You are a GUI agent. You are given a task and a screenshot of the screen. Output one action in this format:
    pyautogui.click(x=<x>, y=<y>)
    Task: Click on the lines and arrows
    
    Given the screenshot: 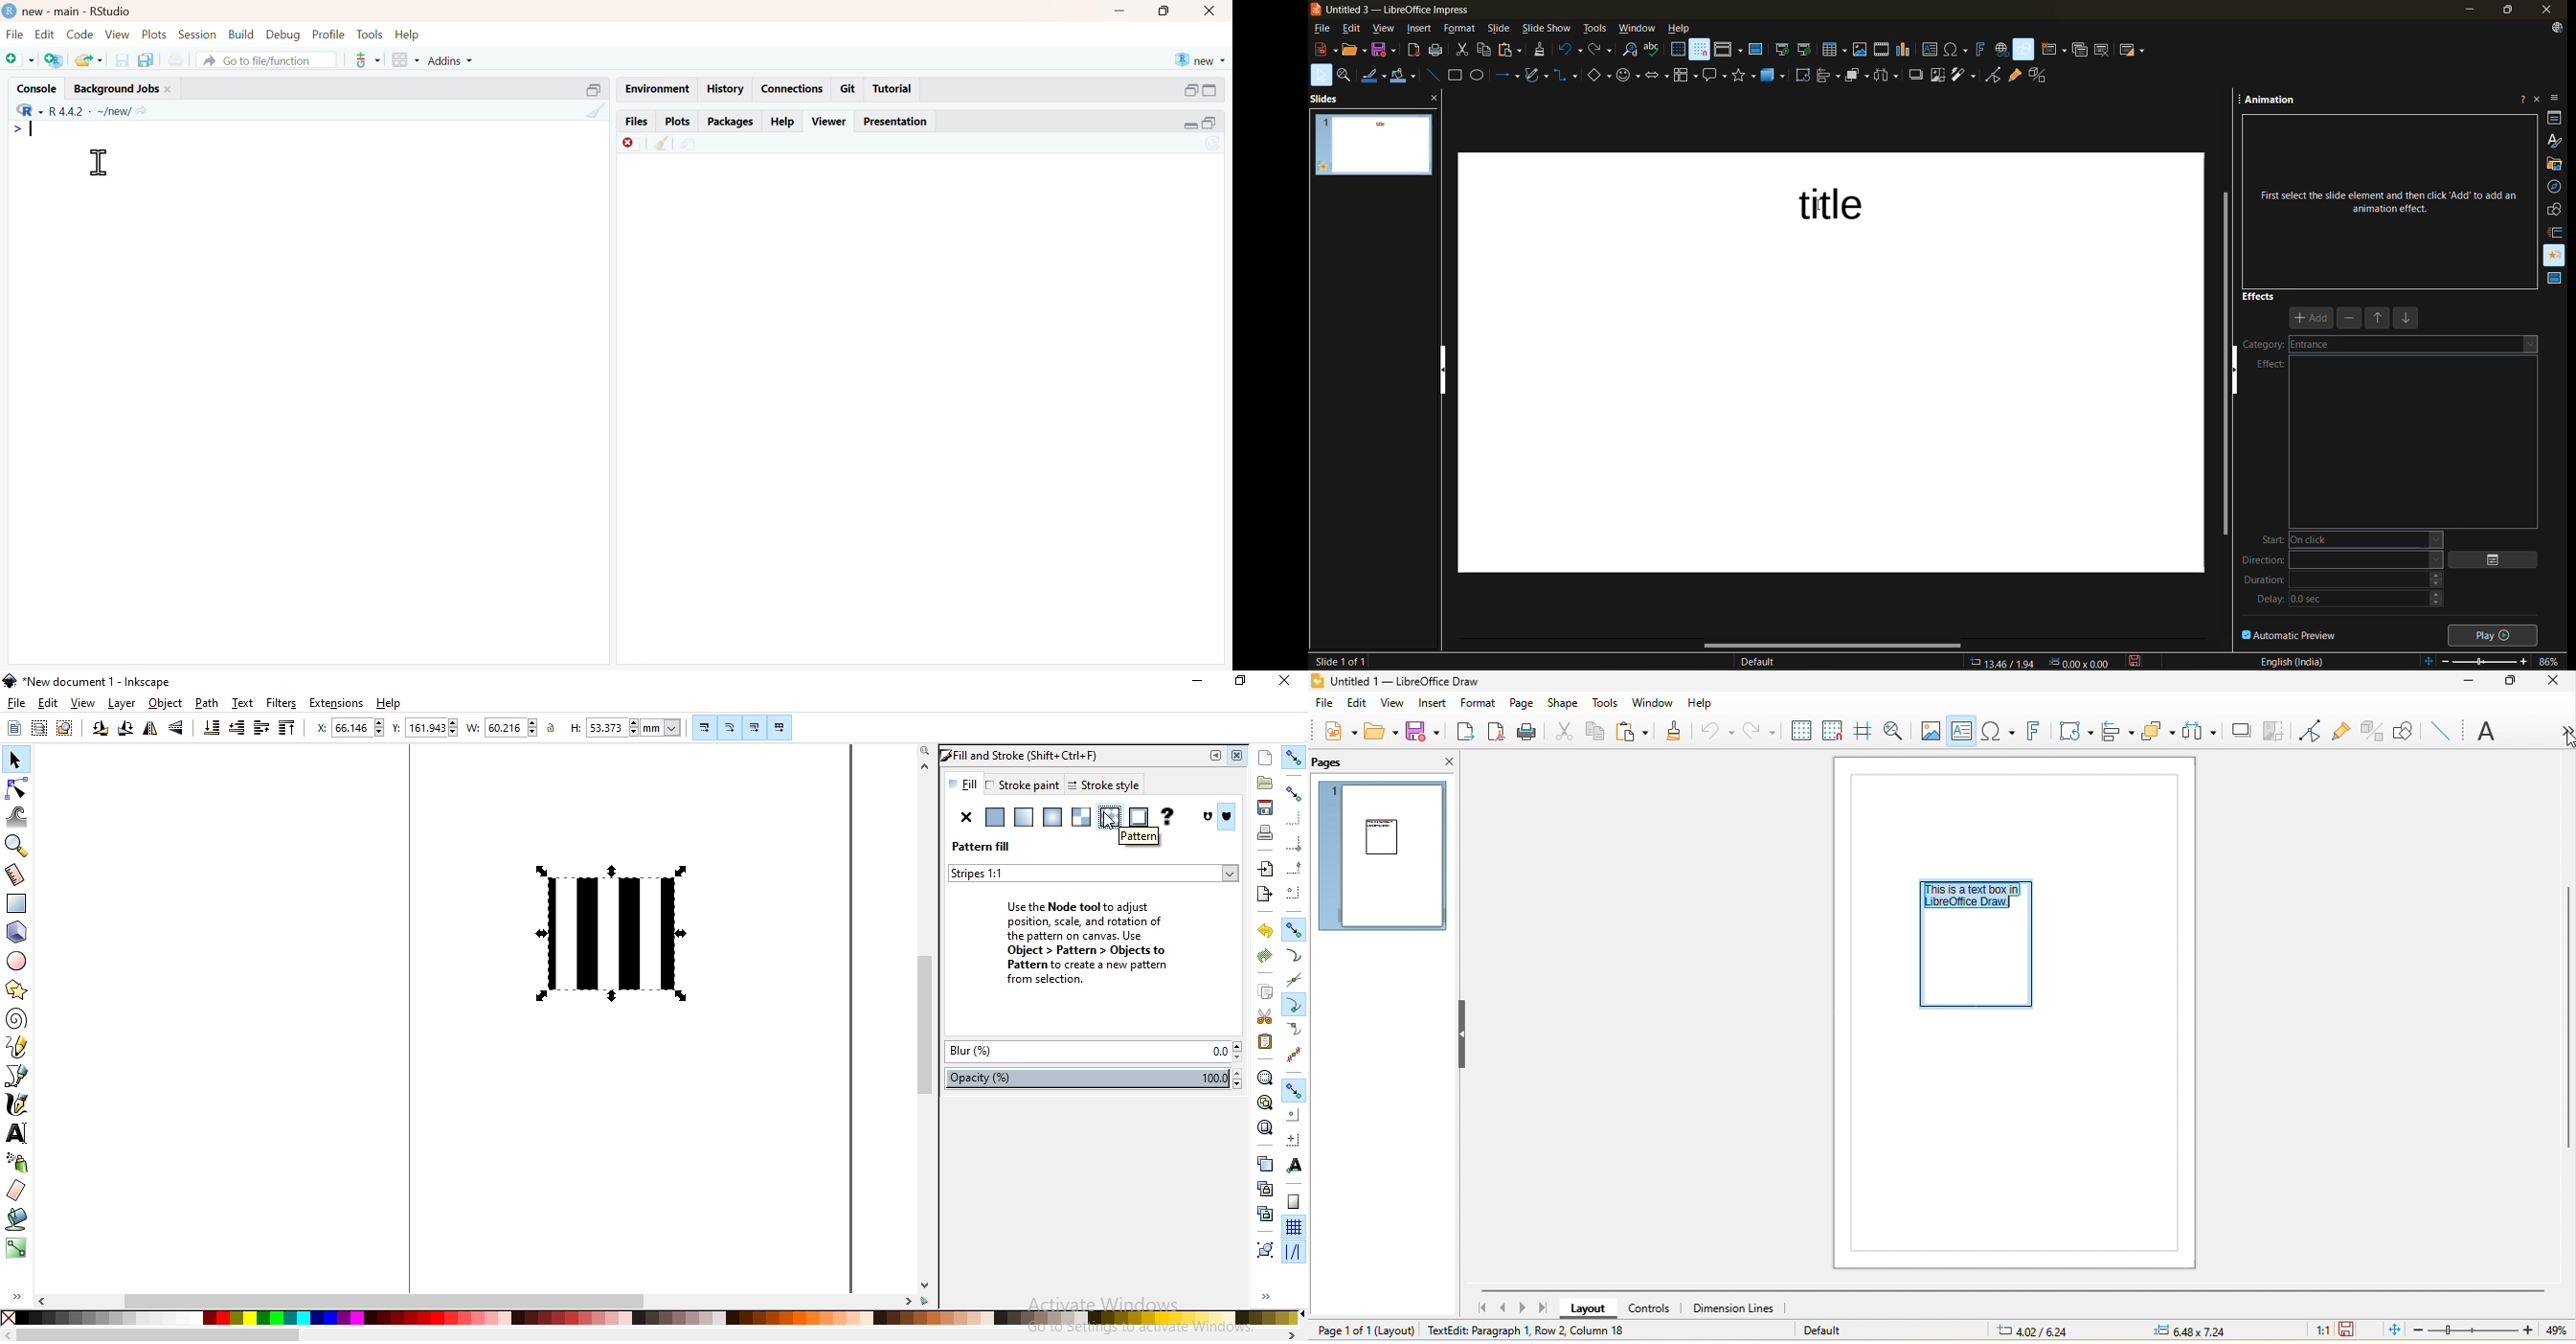 What is the action you would take?
    pyautogui.click(x=1511, y=76)
    